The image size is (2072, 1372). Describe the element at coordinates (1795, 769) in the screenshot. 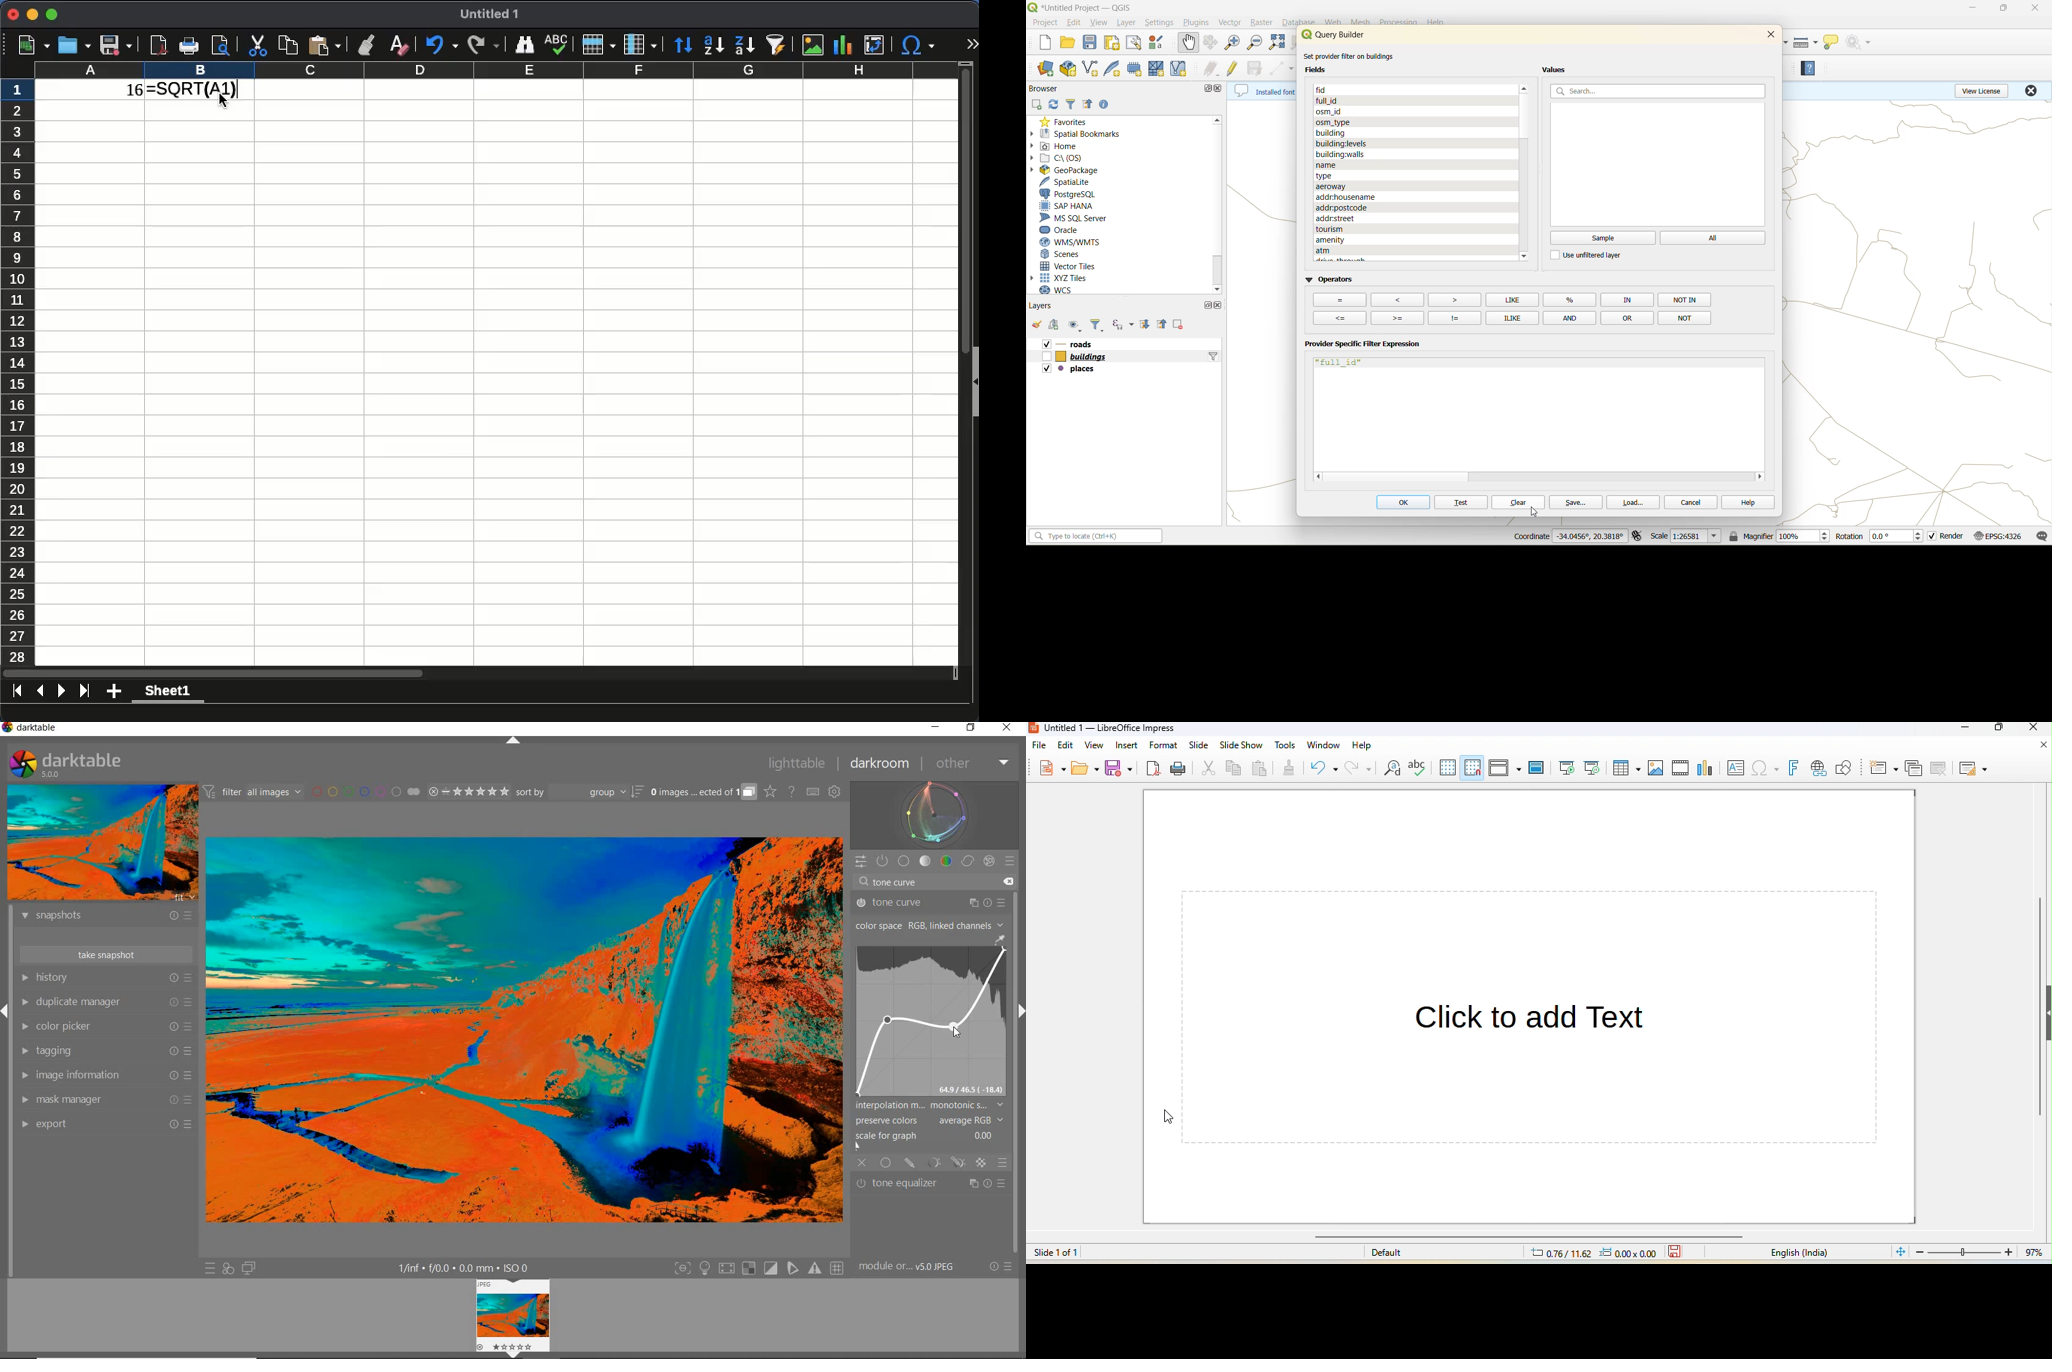

I see `fontwork text` at that location.